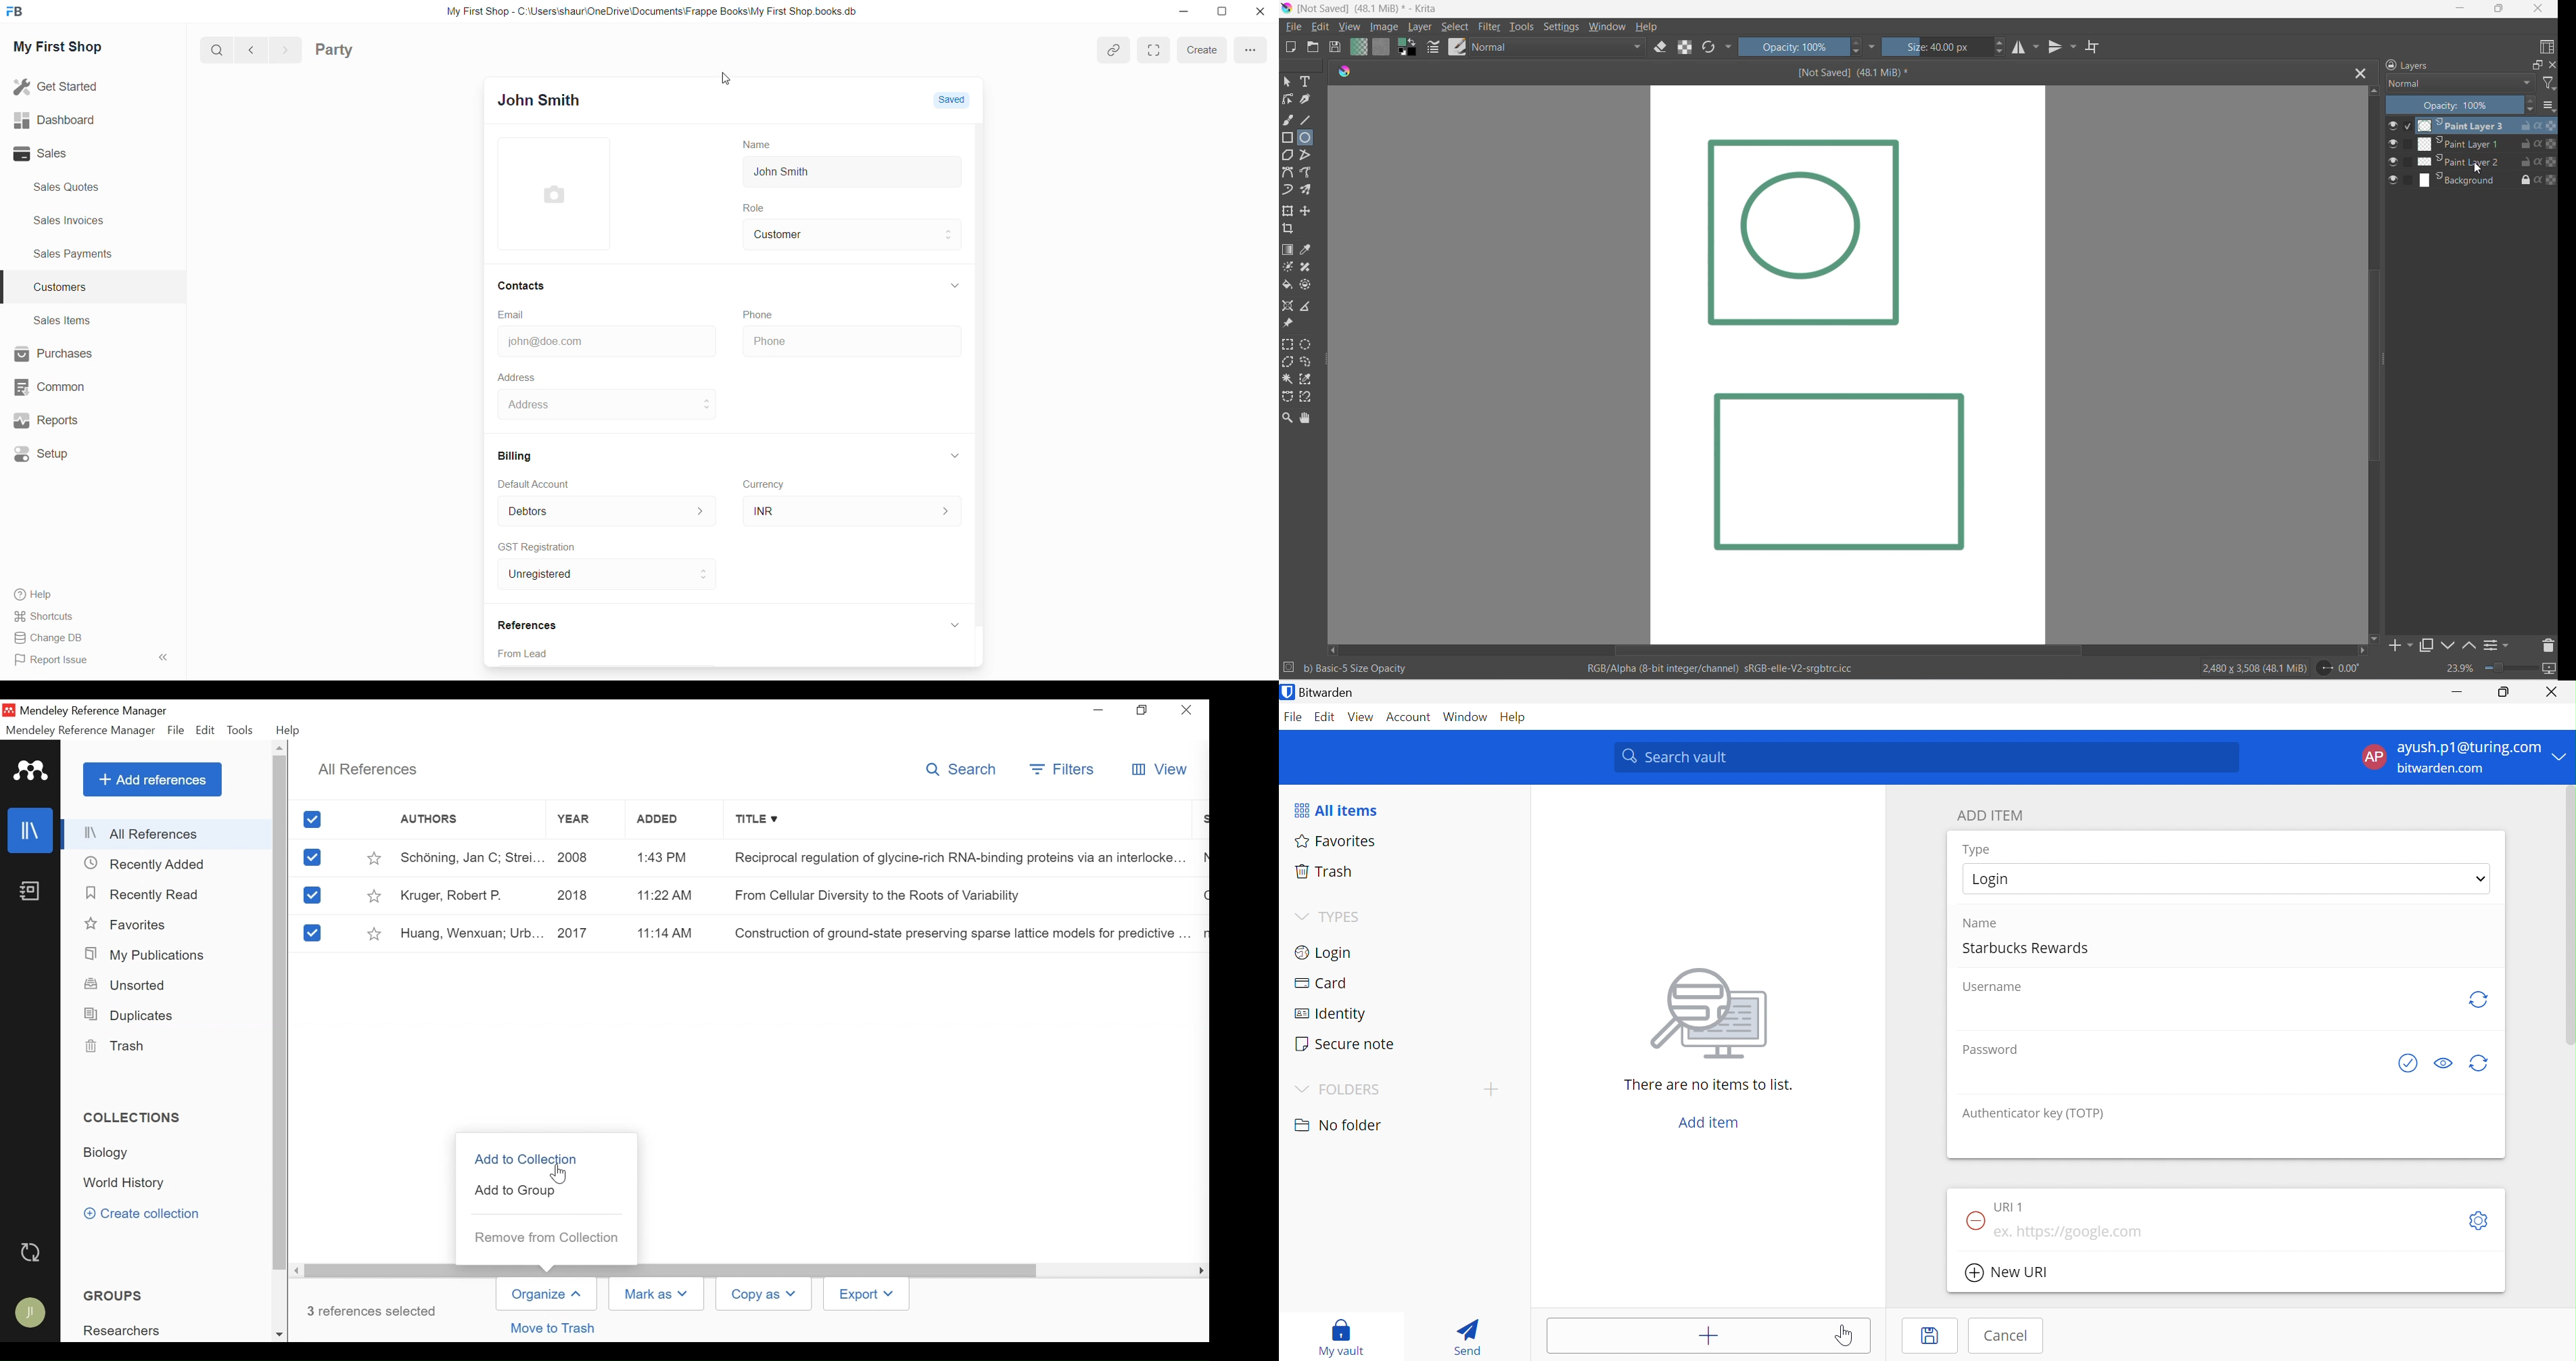 This screenshot has width=2576, height=1372. Describe the element at coordinates (2535, 63) in the screenshot. I see `maximize` at that location.